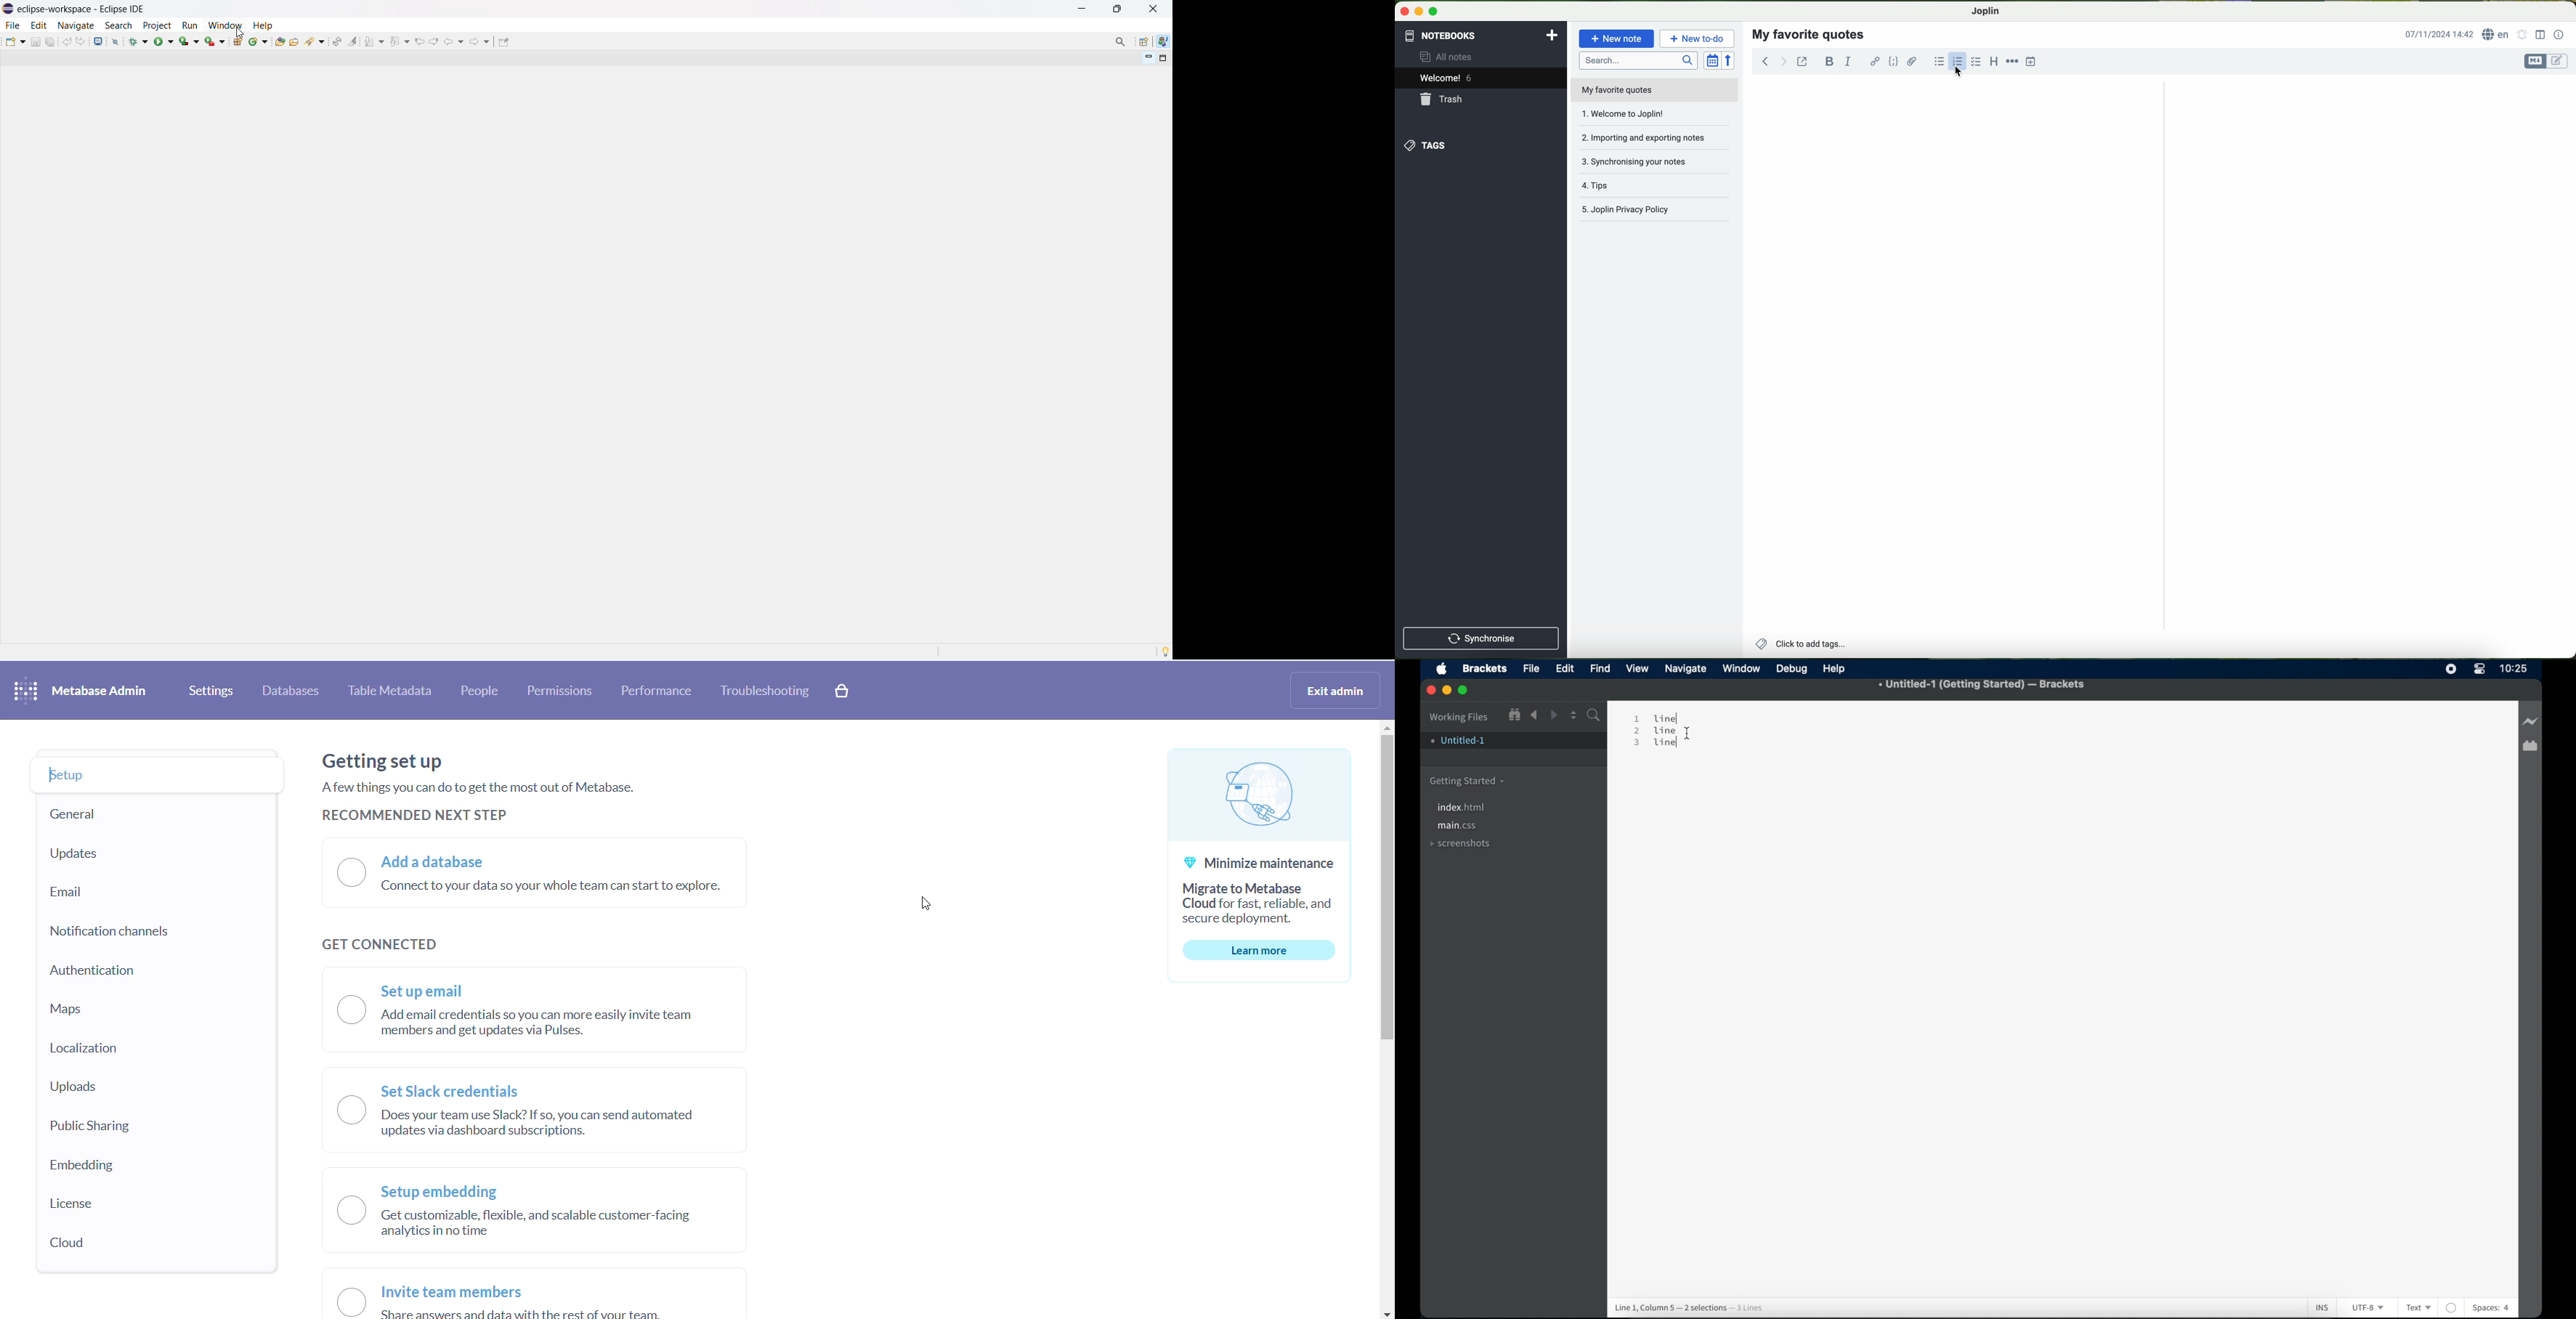  What do you see at coordinates (1850, 61) in the screenshot?
I see `italic` at bounding box center [1850, 61].